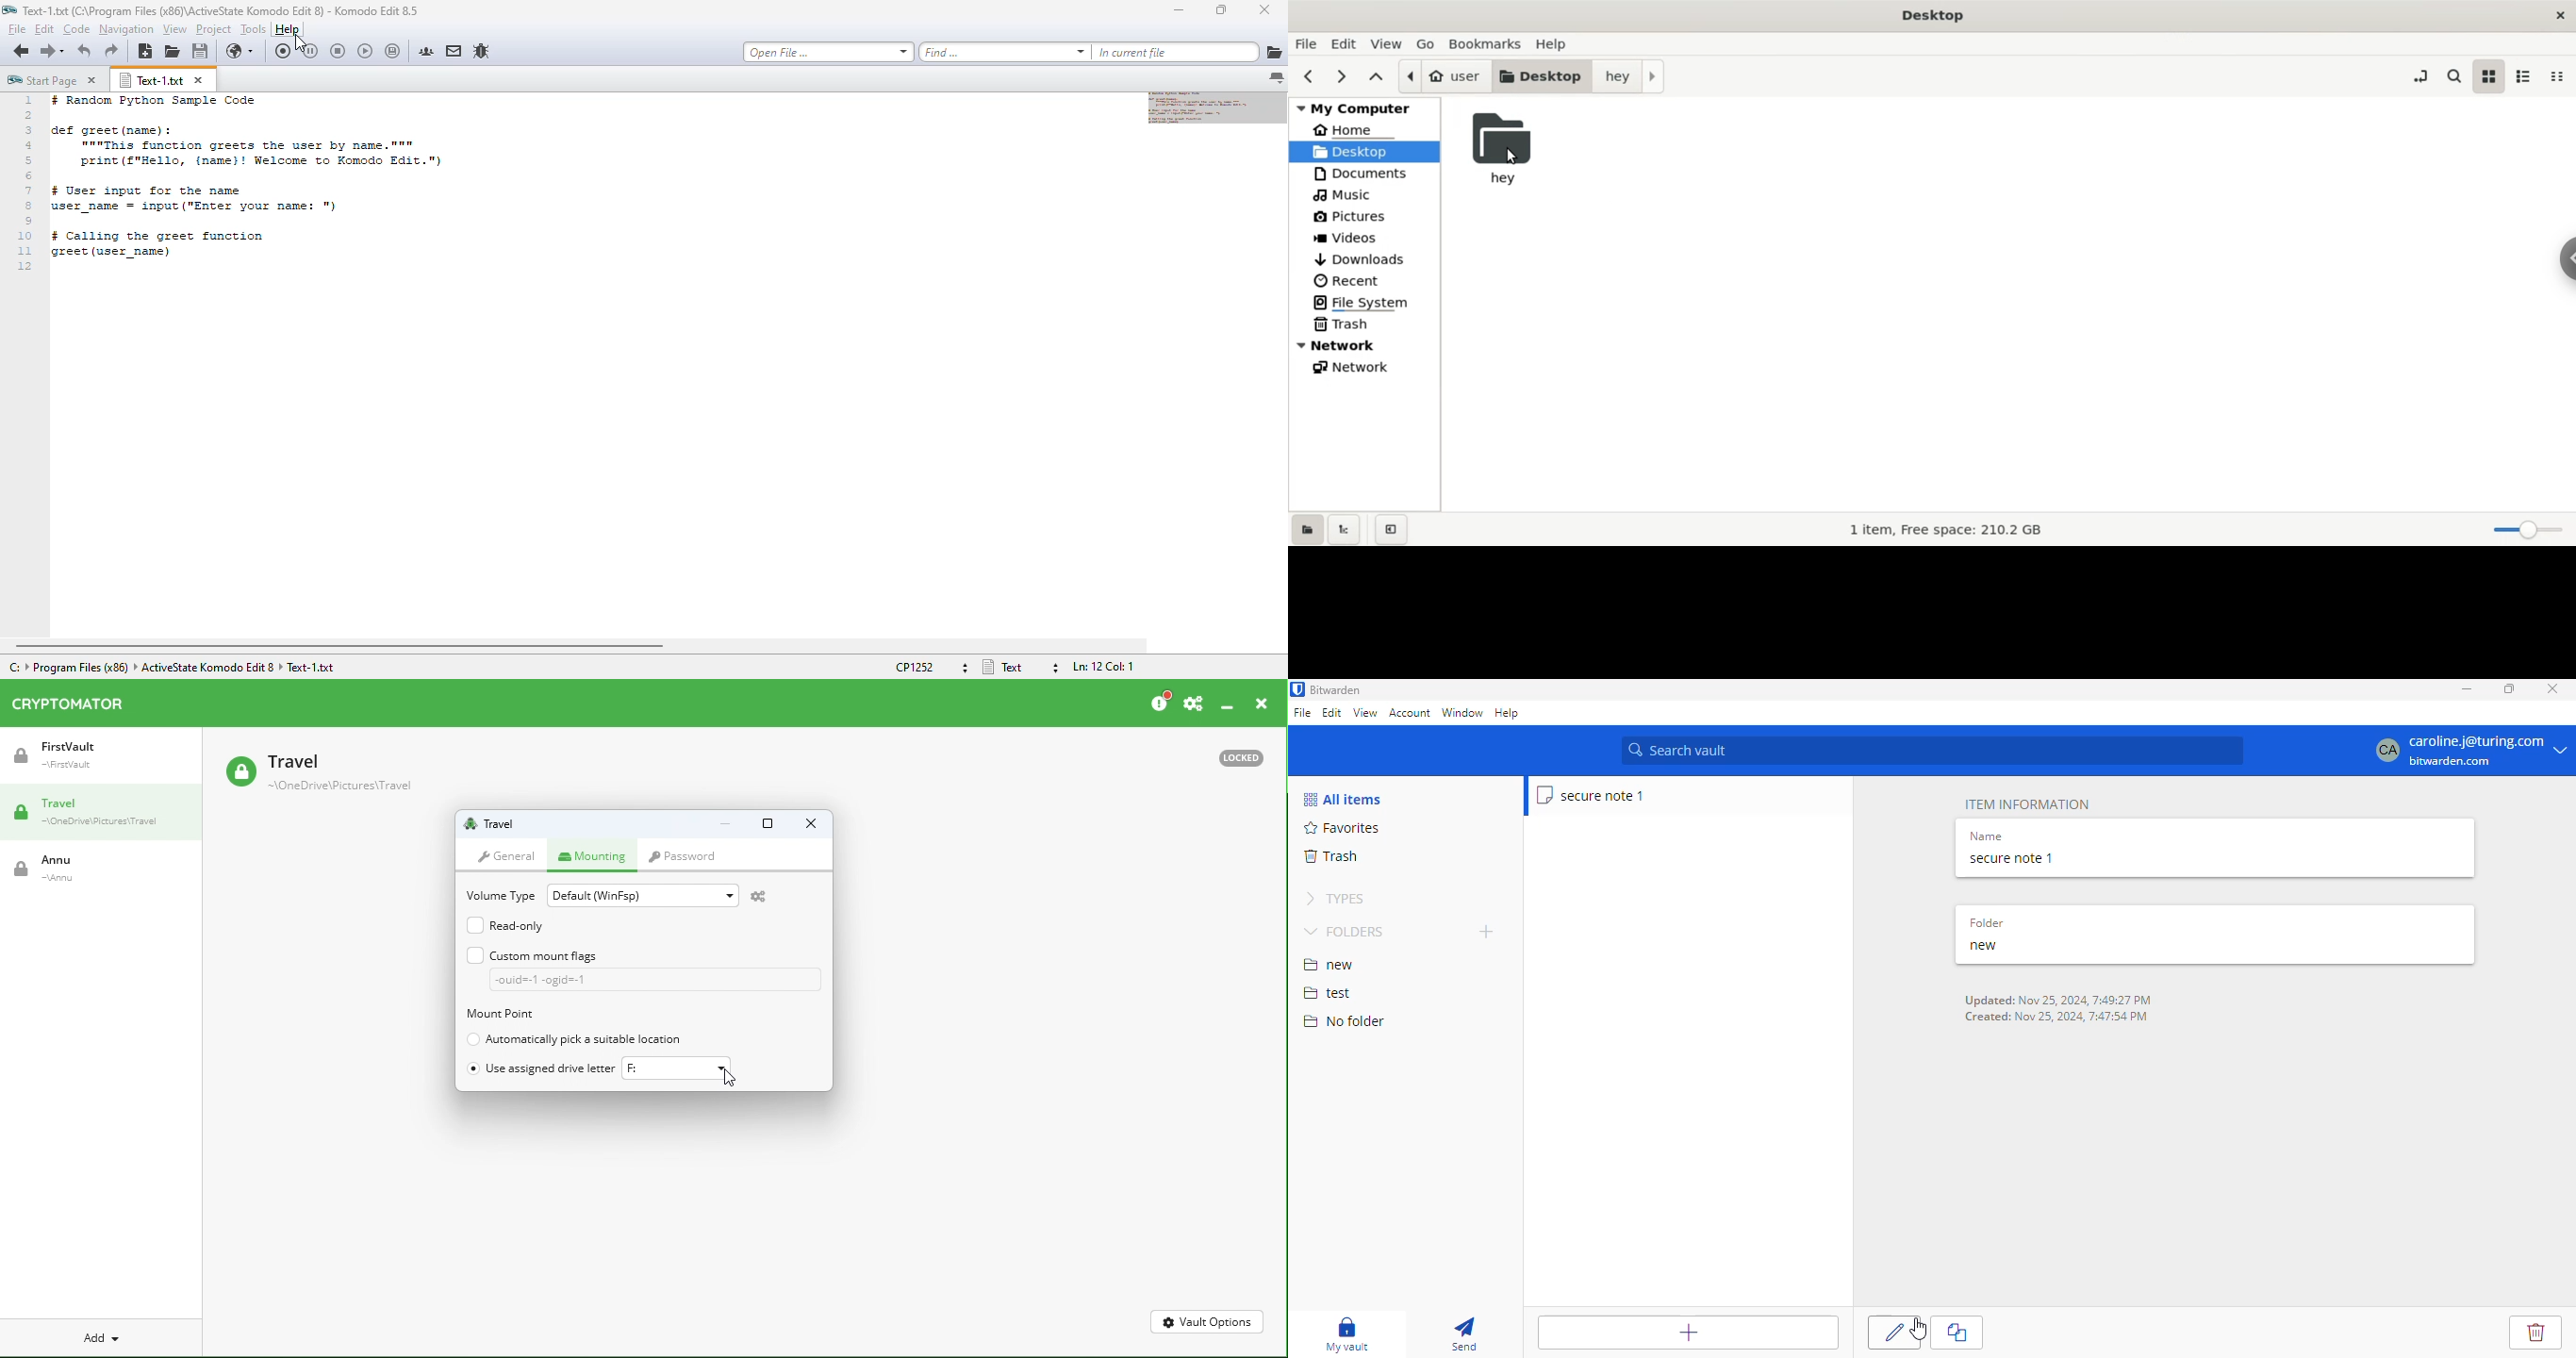 The width and height of the screenshot is (2576, 1372). Describe the element at coordinates (2525, 75) in the screenshot. I see `list view` at that location.